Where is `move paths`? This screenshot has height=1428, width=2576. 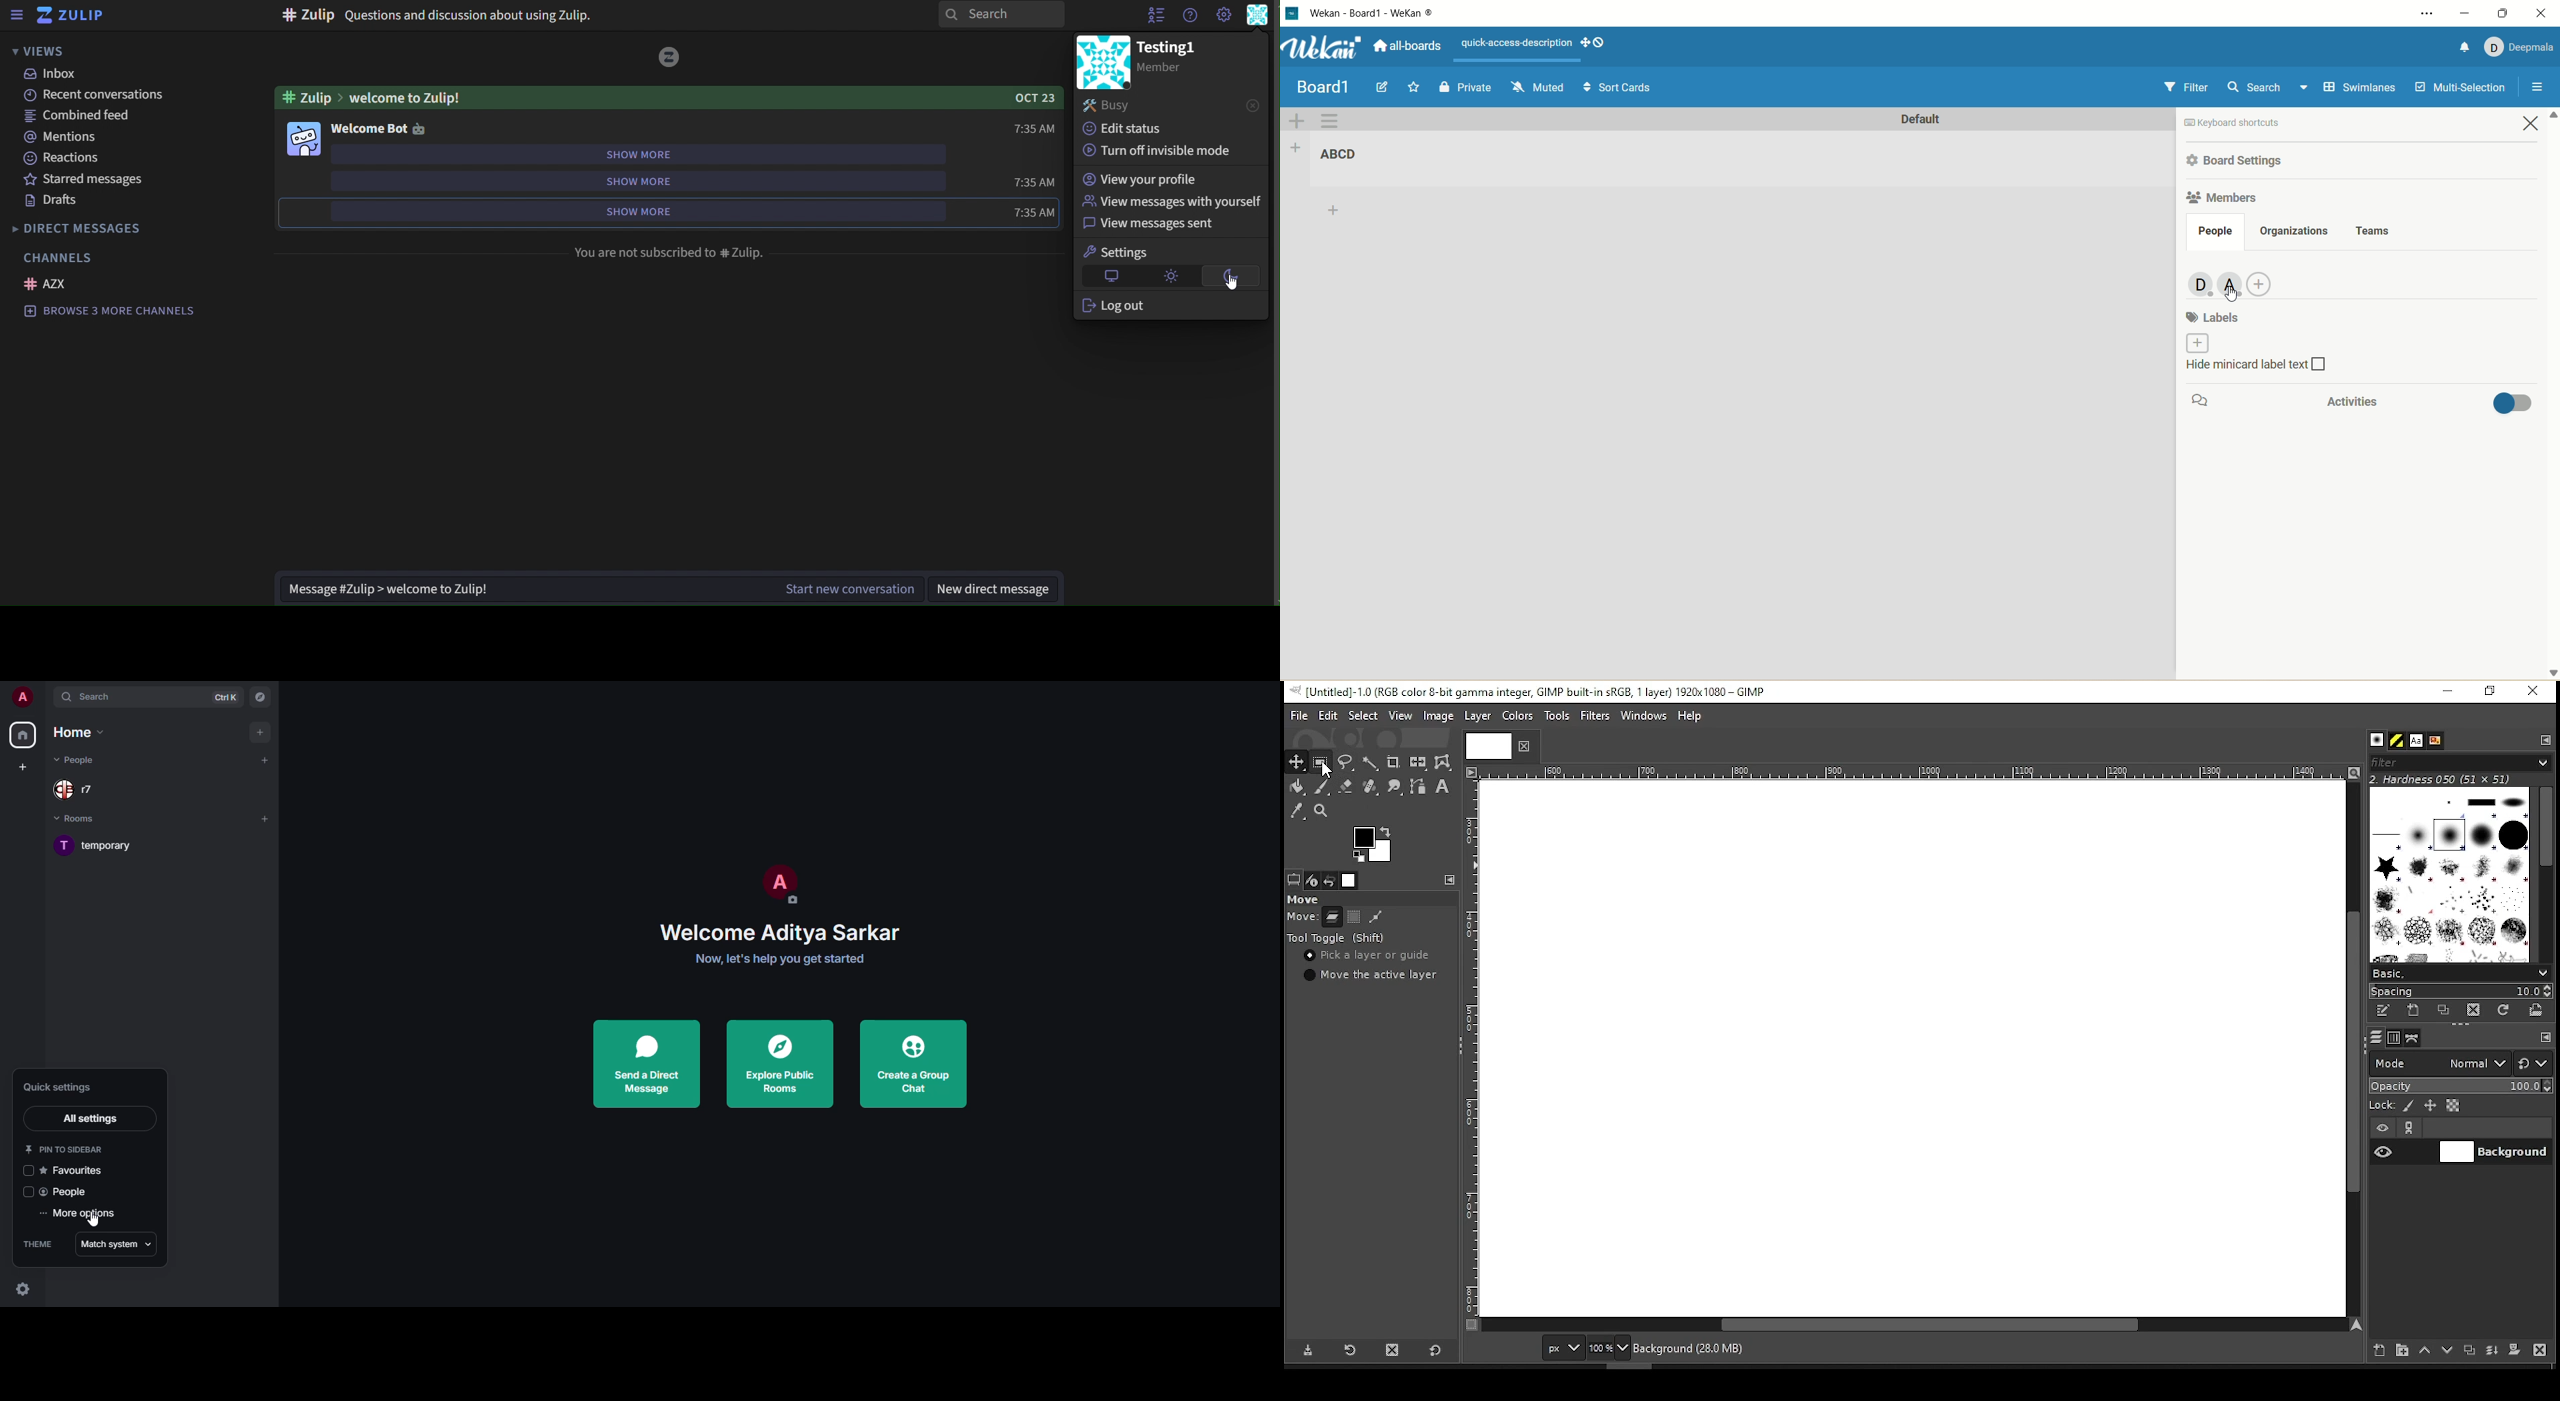 move paths is located at coordinates (1374, 917).